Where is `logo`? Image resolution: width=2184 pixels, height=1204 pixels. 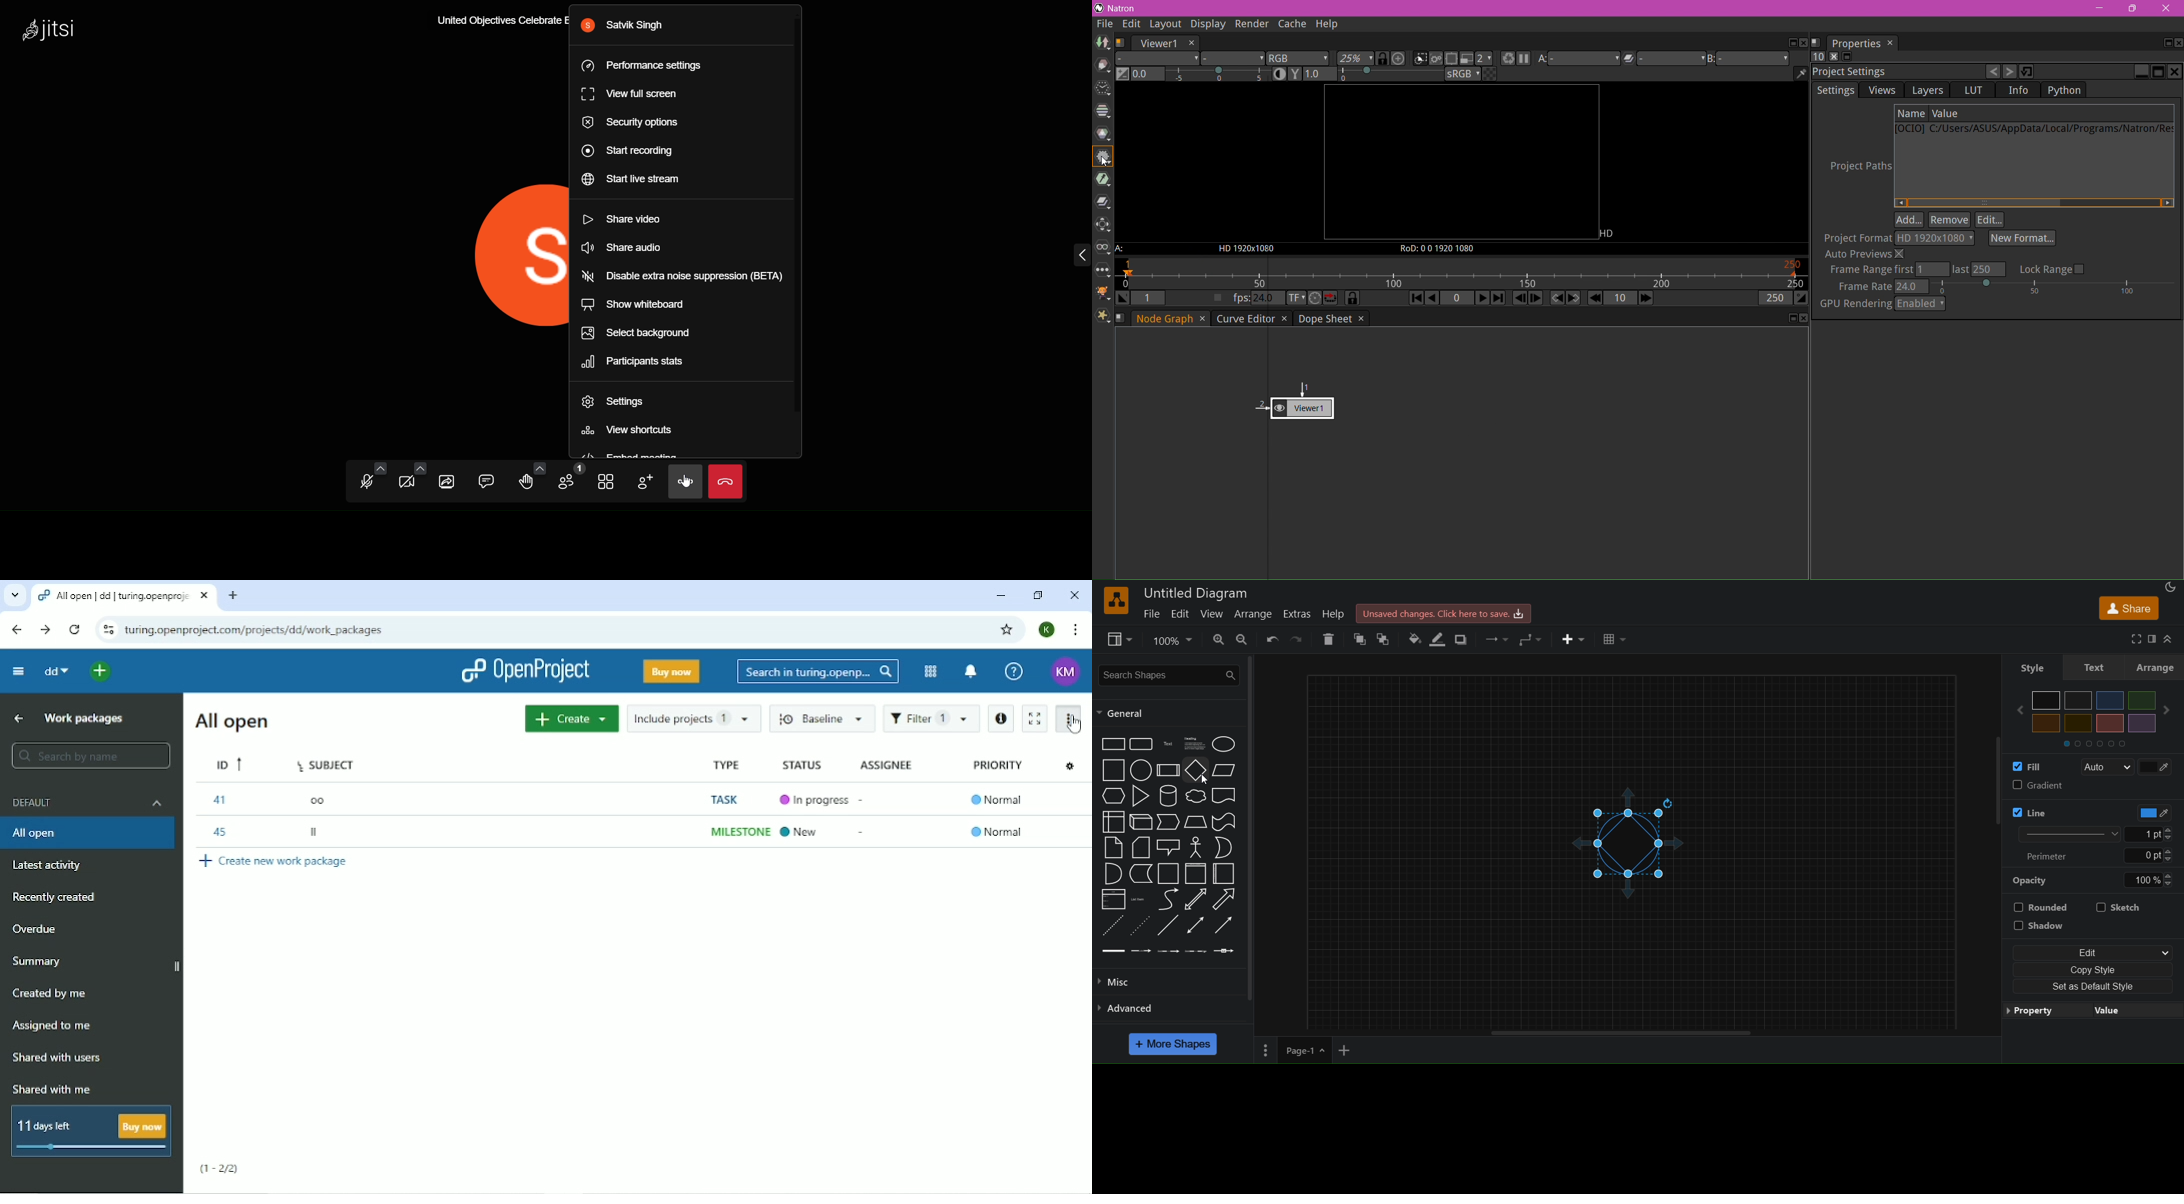 logo is located at coordinates (1115, 600).